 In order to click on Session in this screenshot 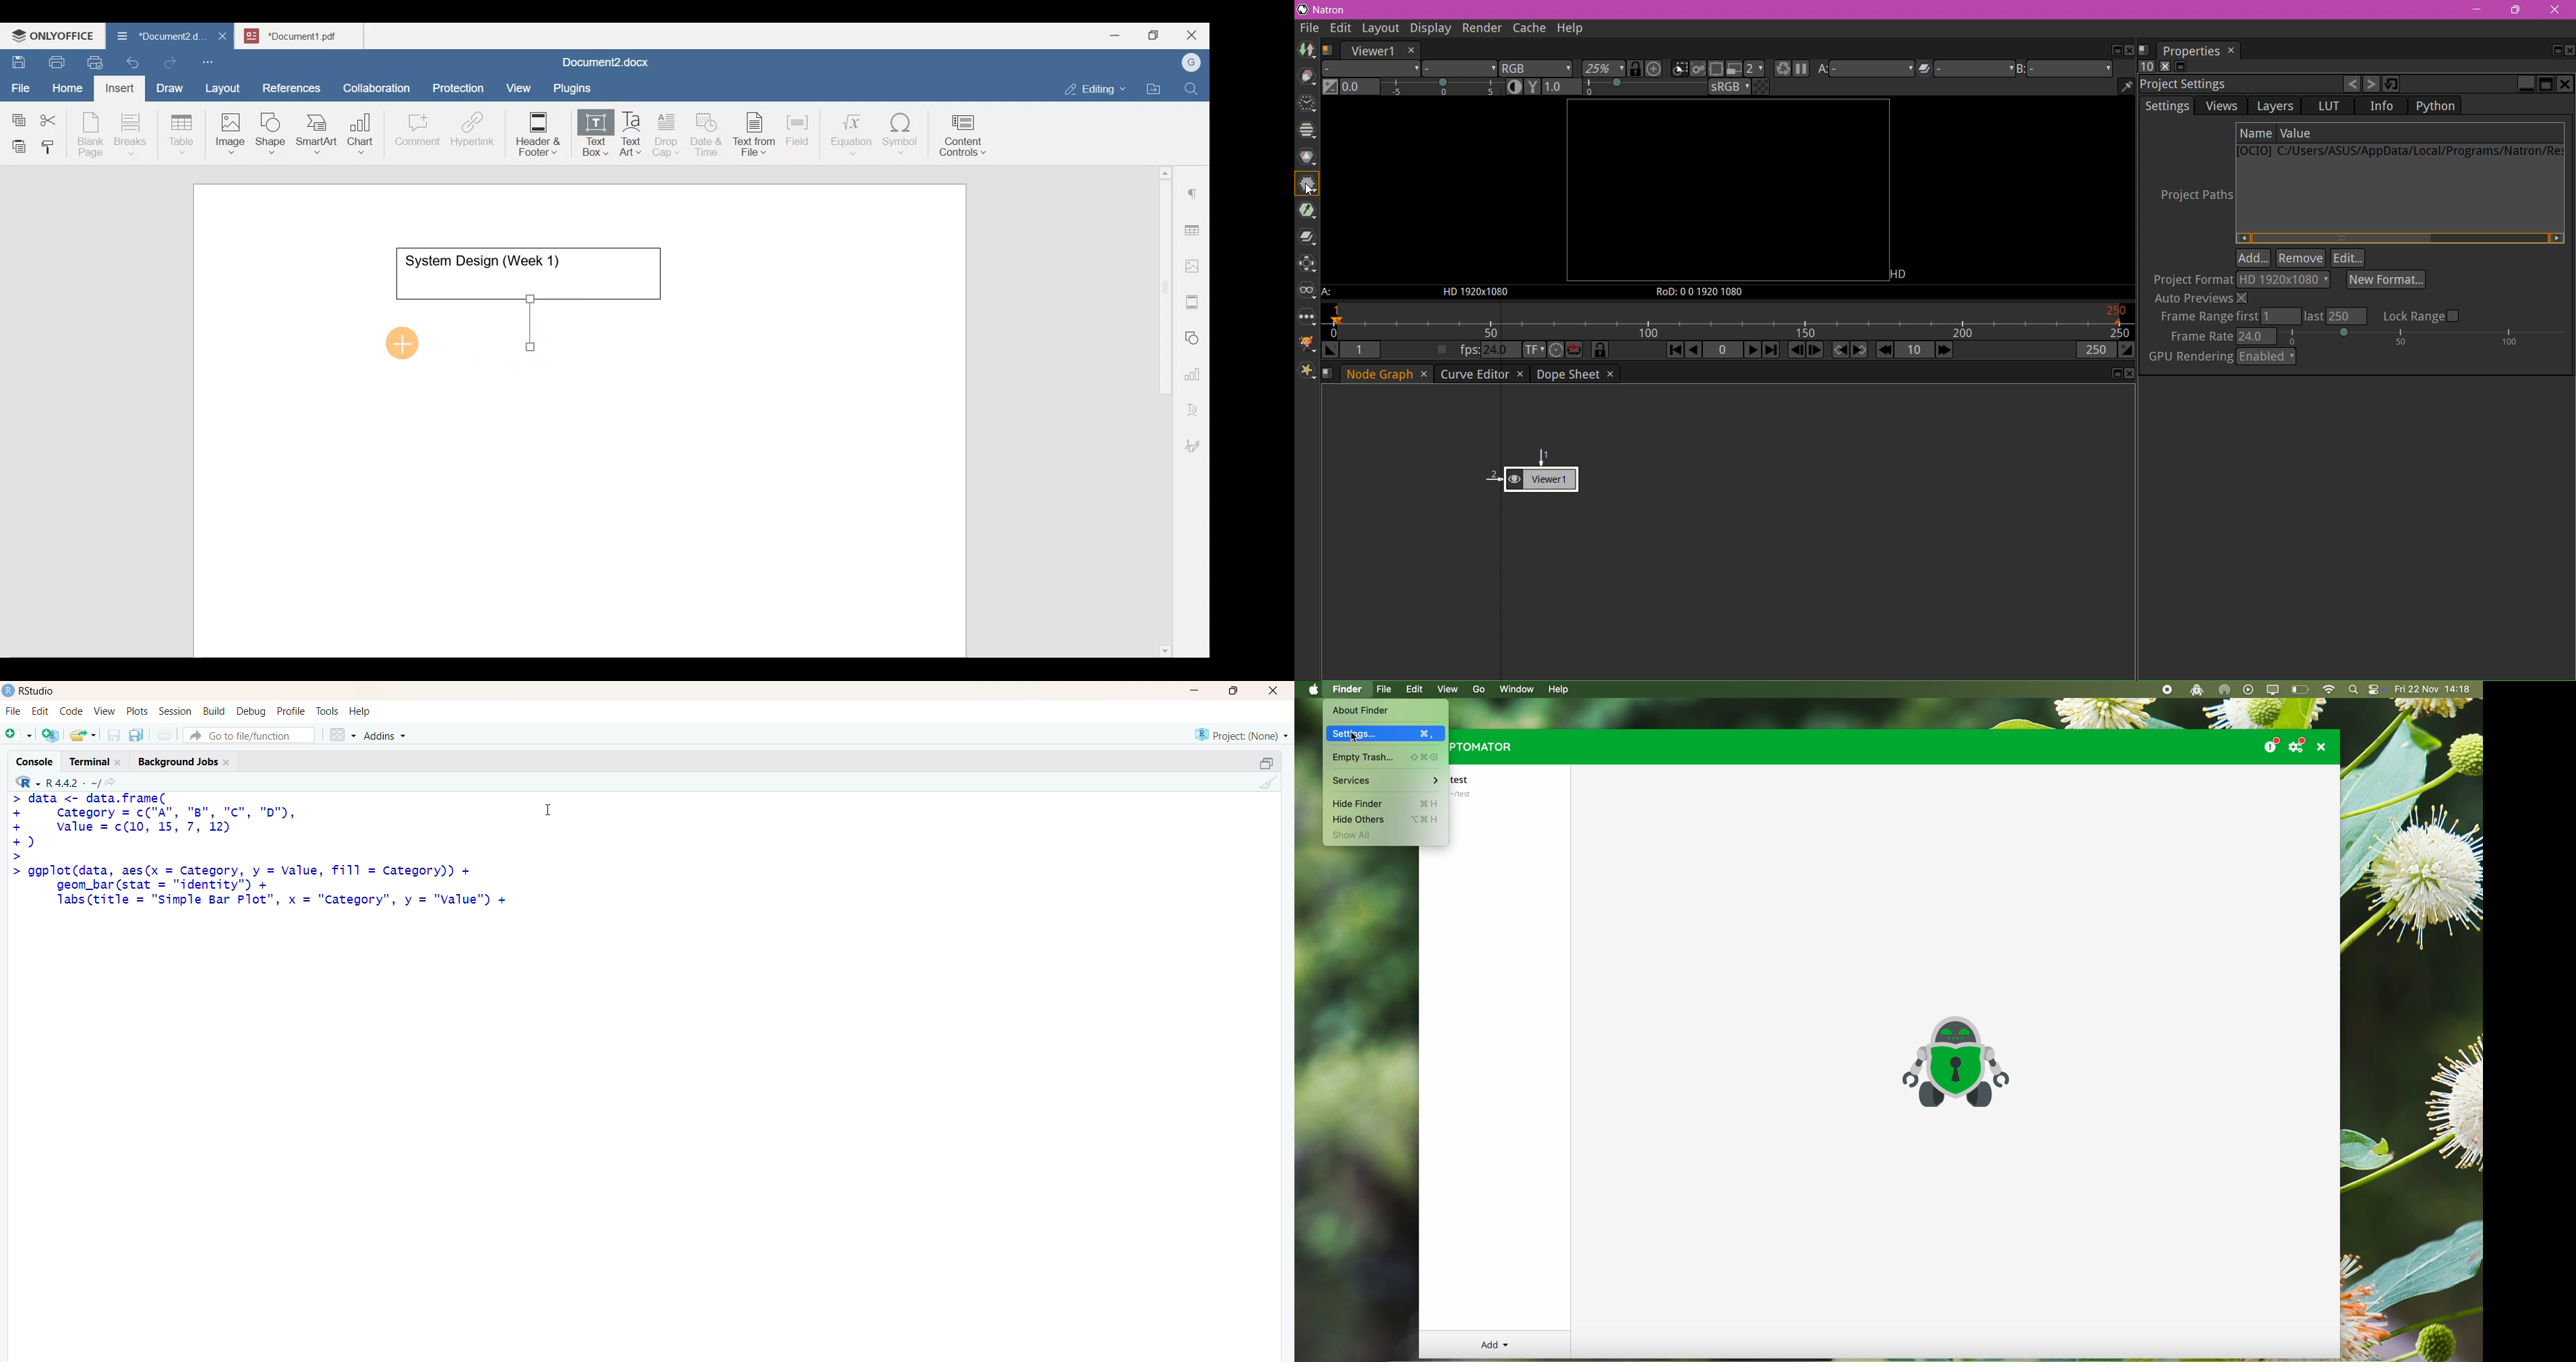, I will do `click(175, 711)`.